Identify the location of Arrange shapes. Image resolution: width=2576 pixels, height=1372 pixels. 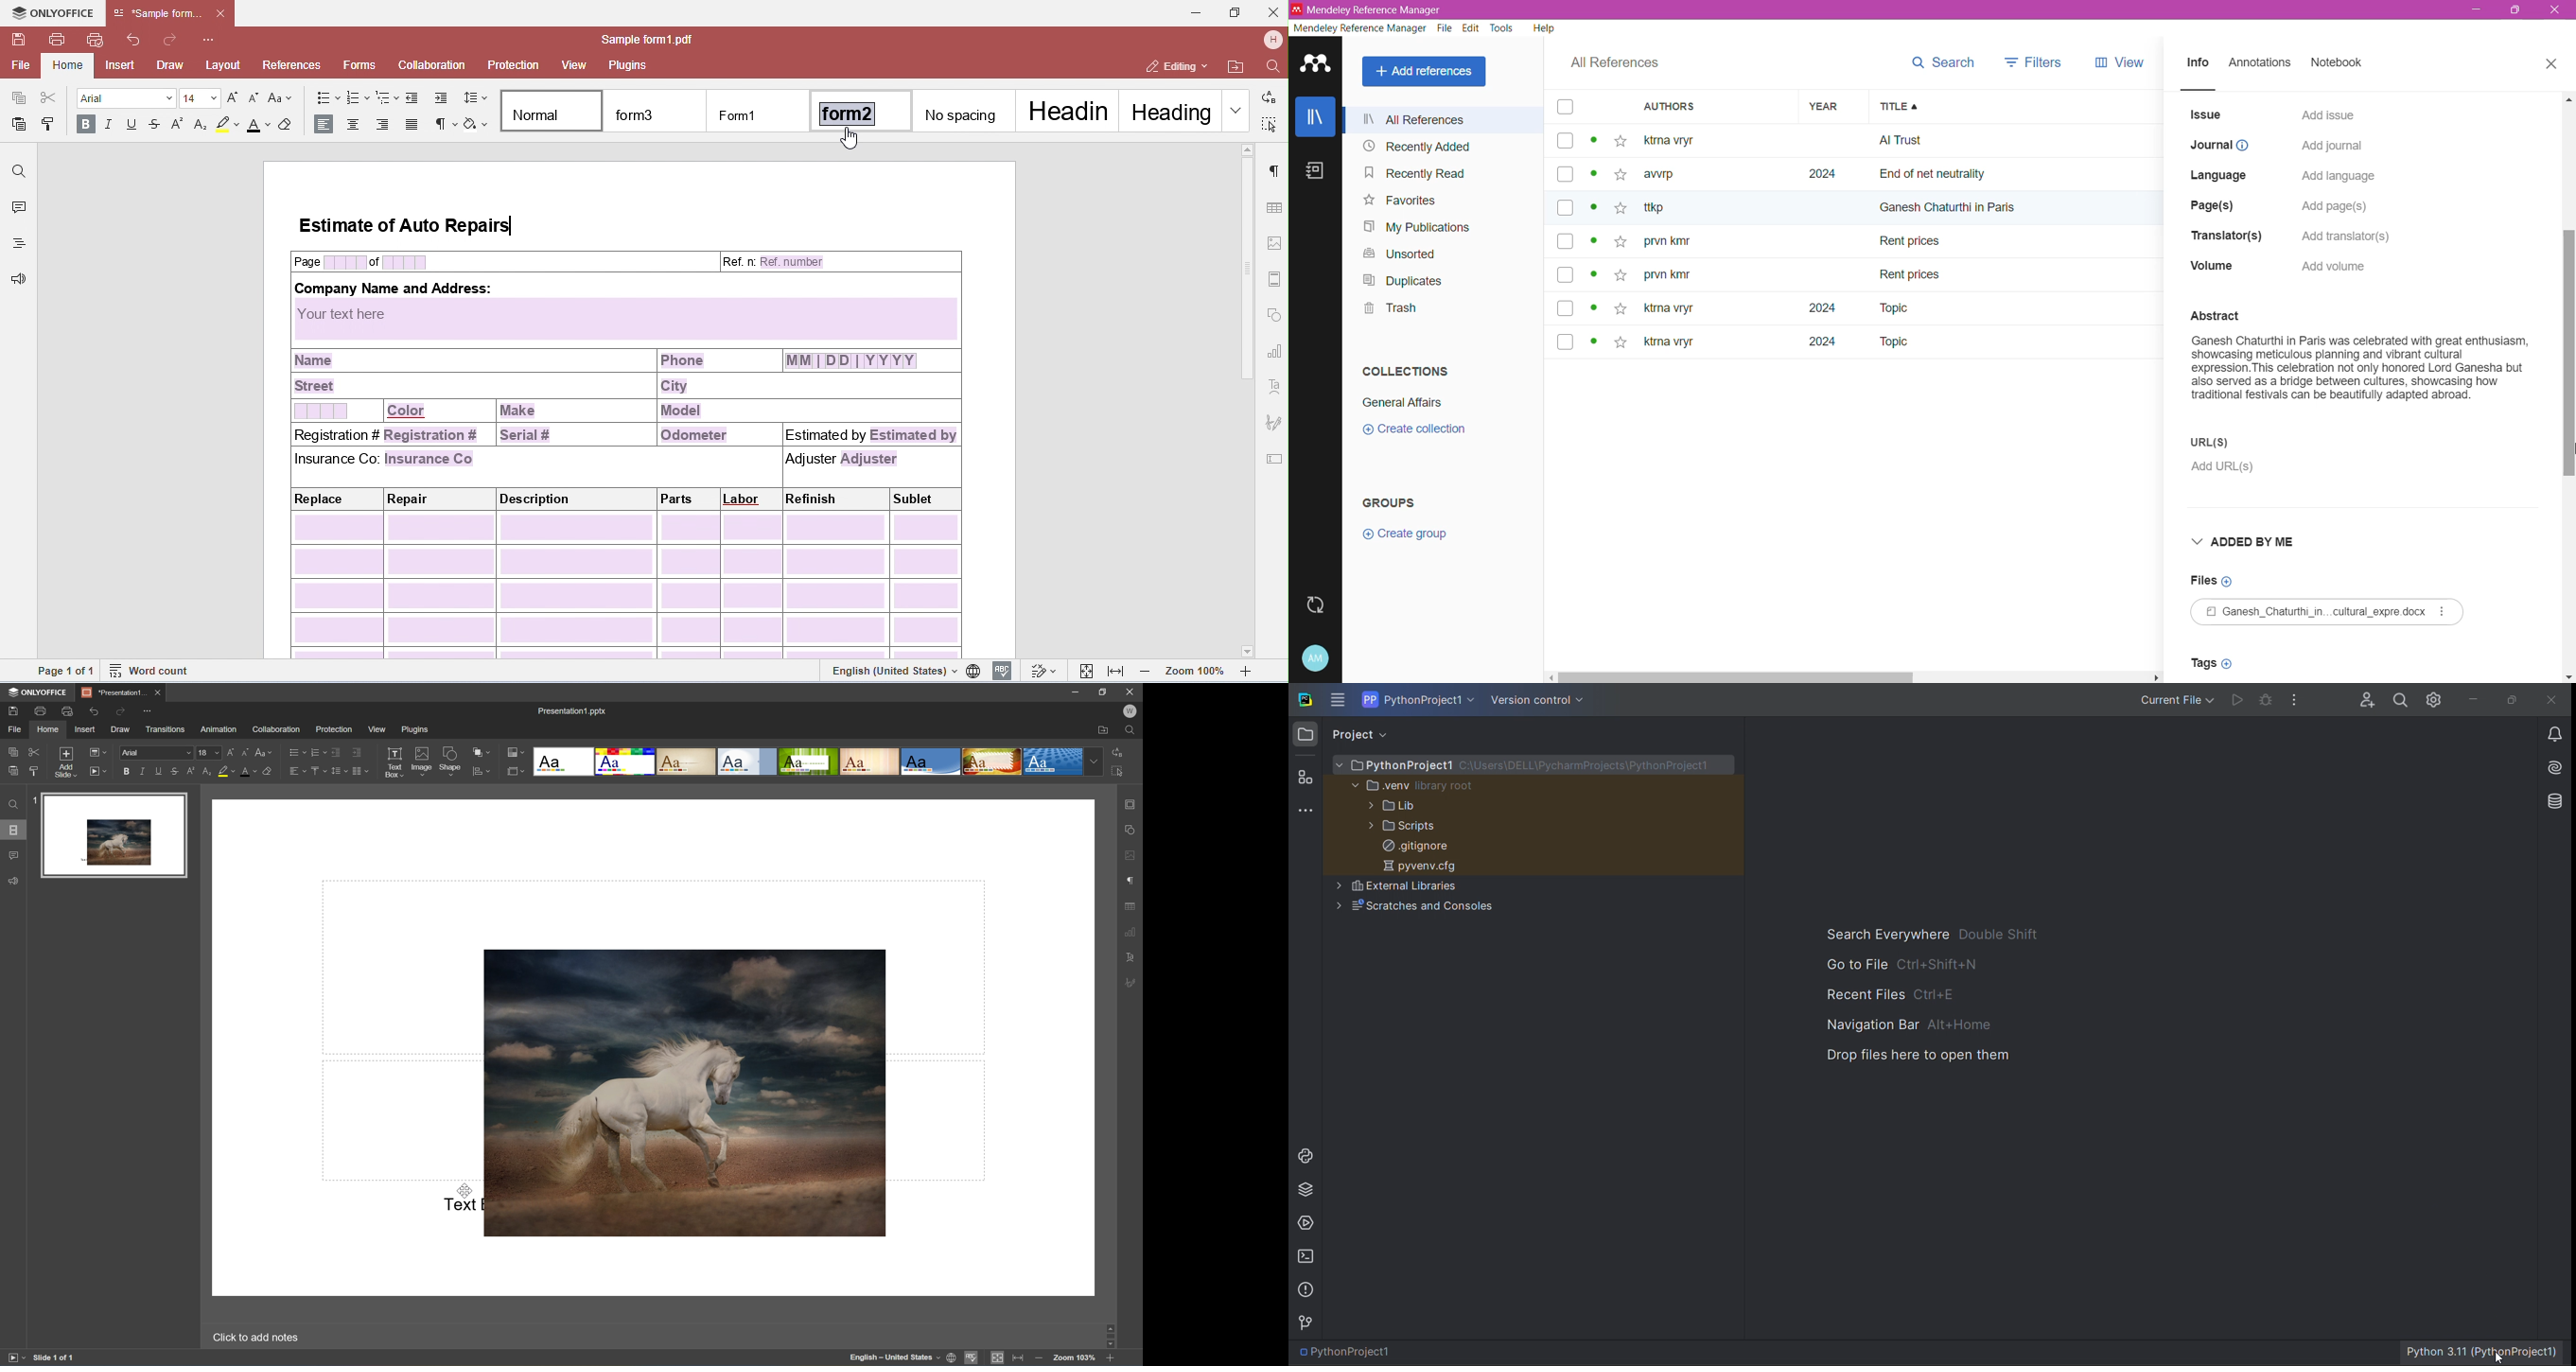
(480, 752).